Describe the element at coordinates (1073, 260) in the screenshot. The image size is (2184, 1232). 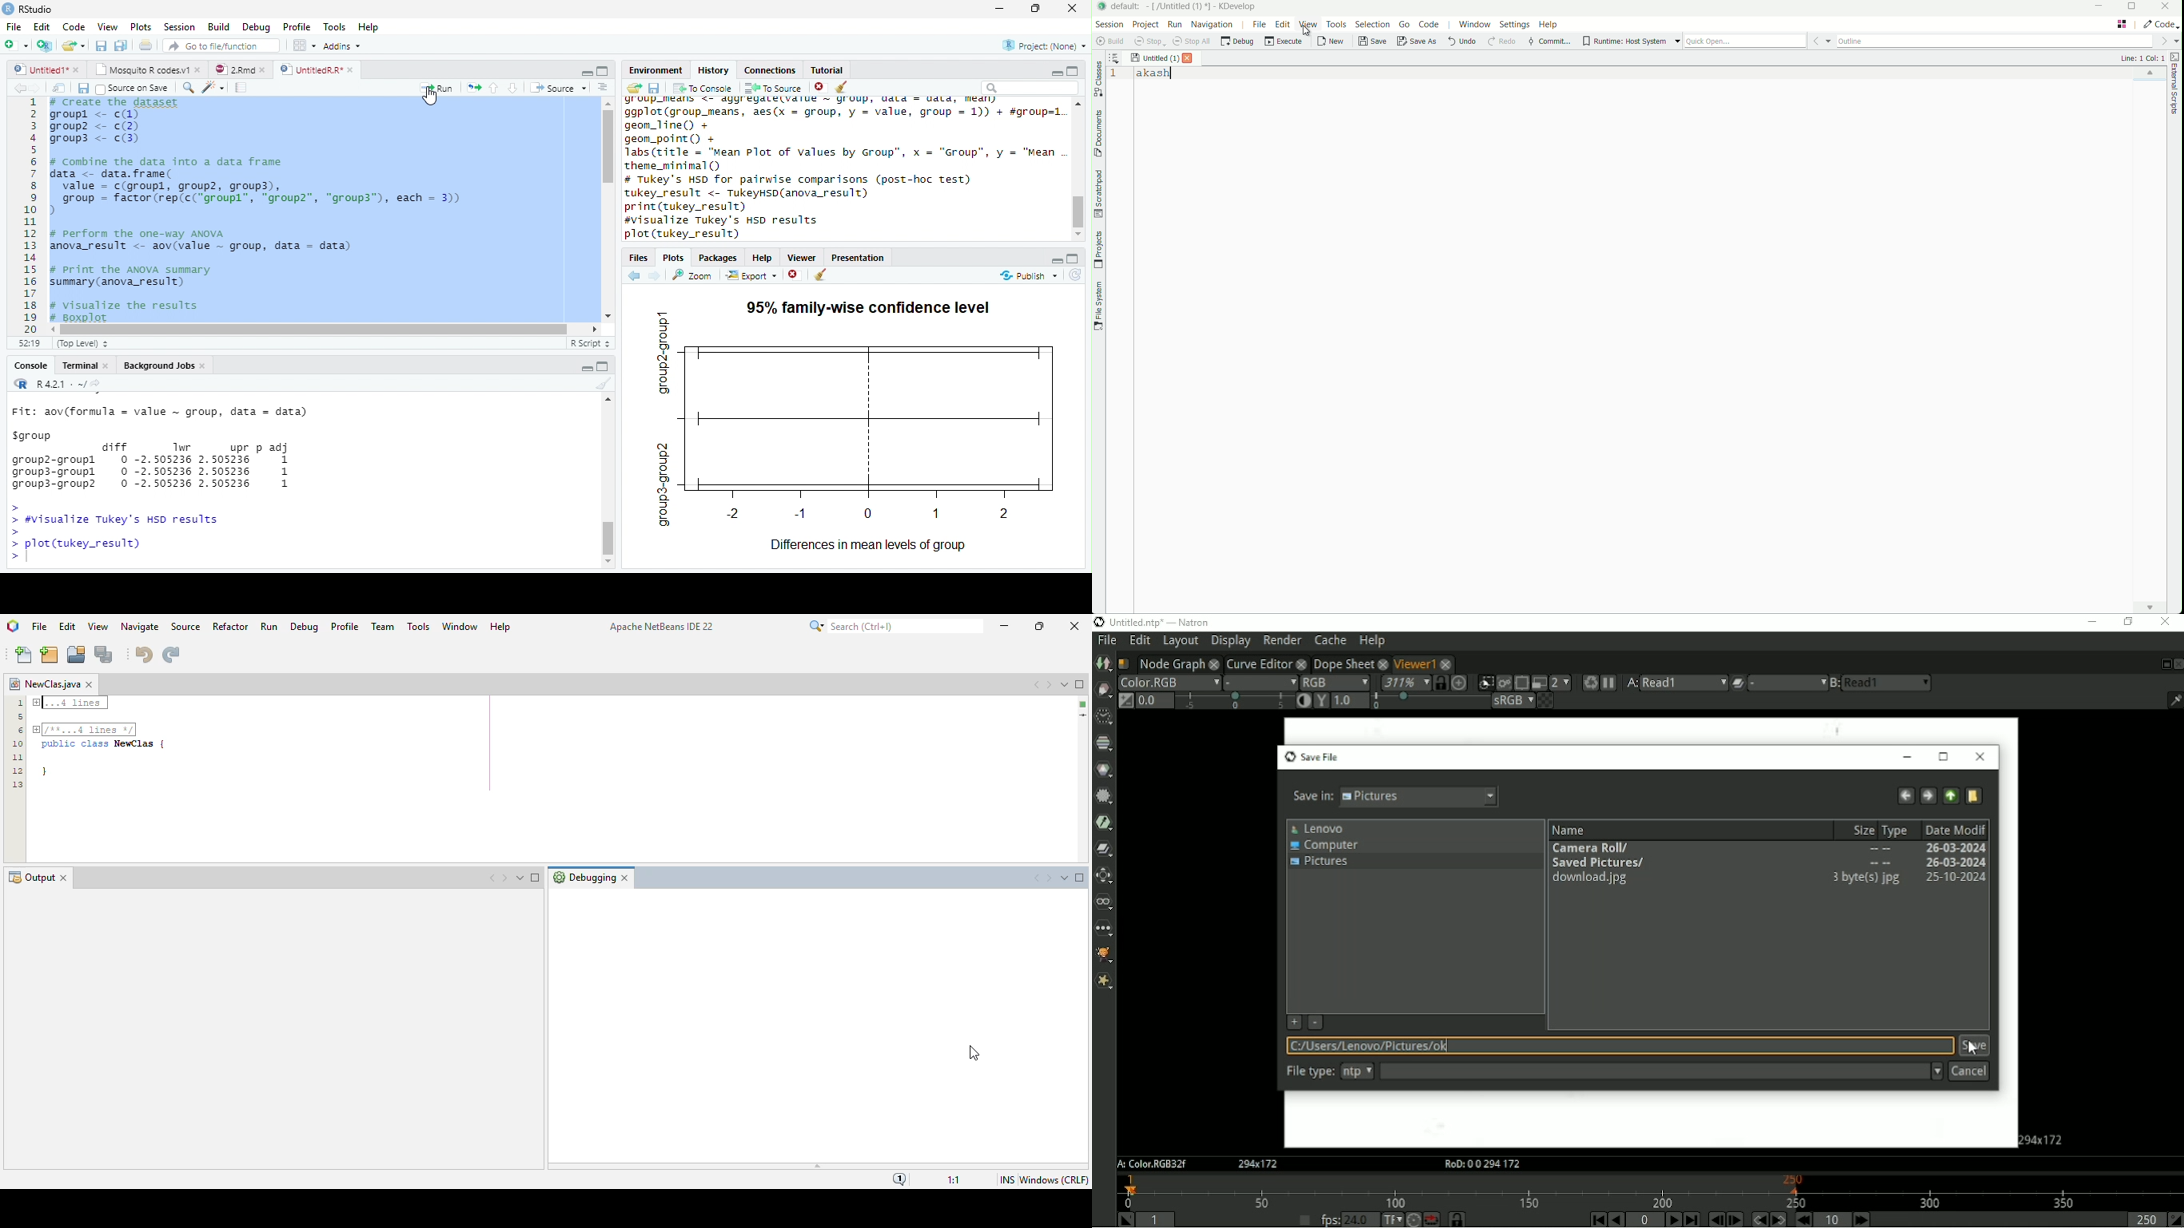
I see `Maximize` at that location.